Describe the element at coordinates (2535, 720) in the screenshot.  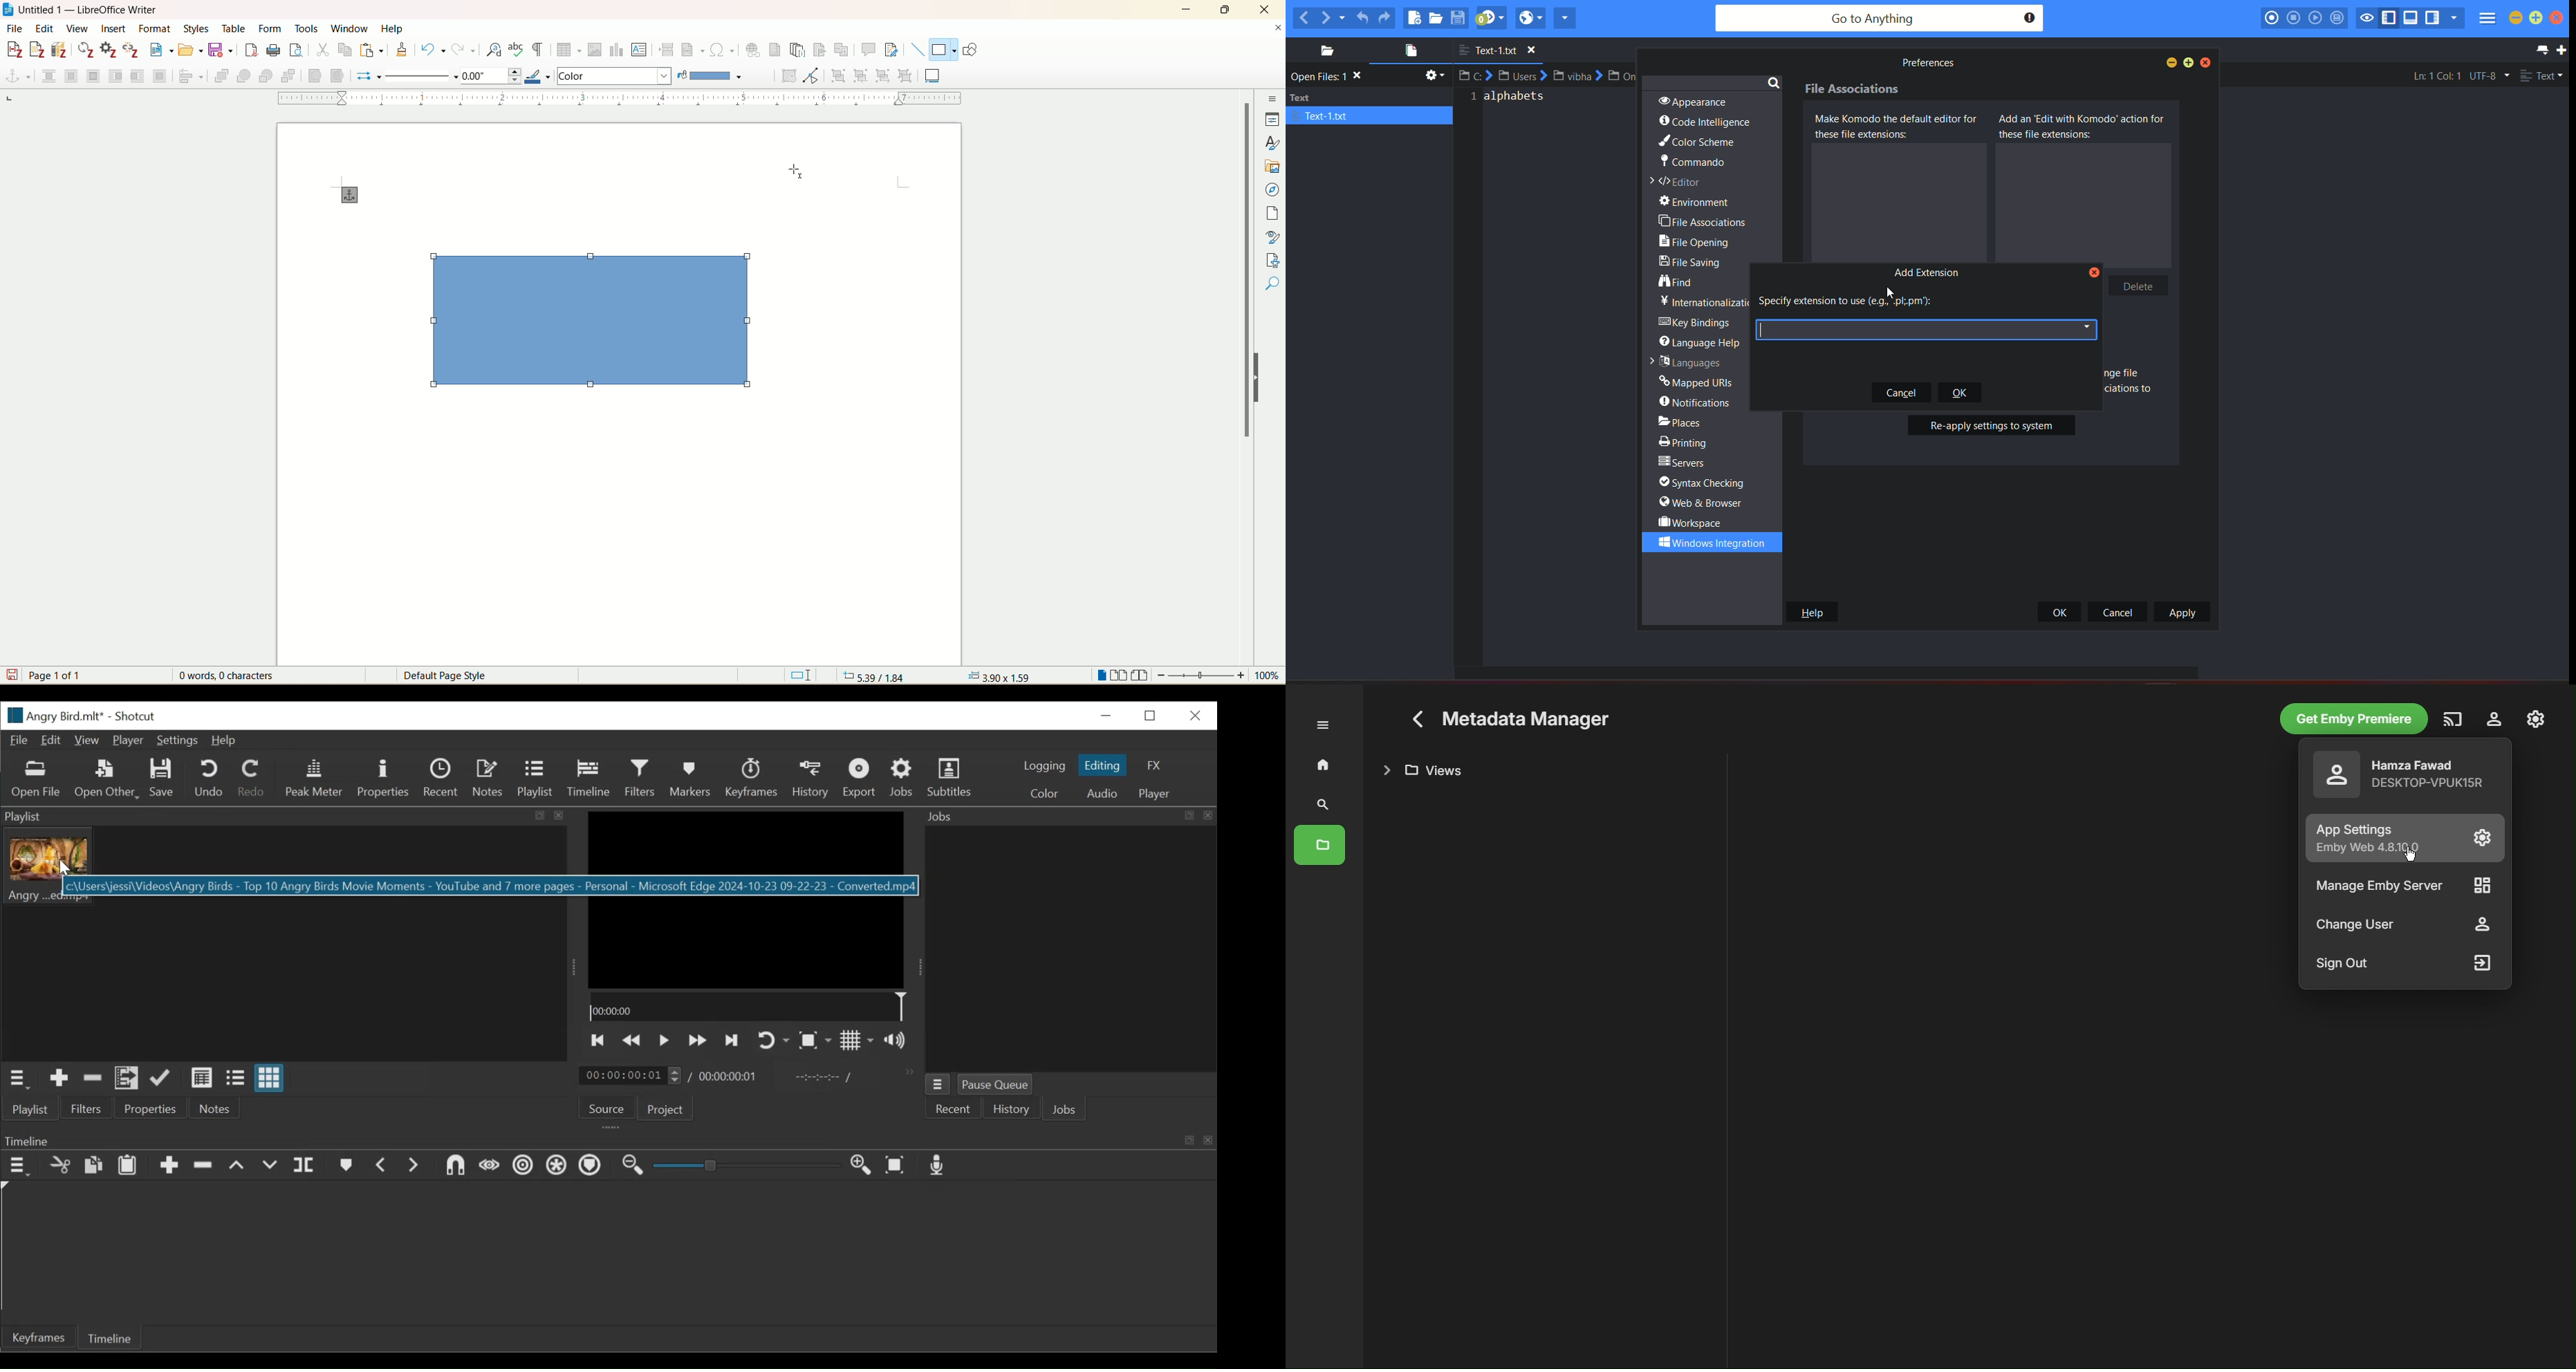
I see `Settings` at that location.